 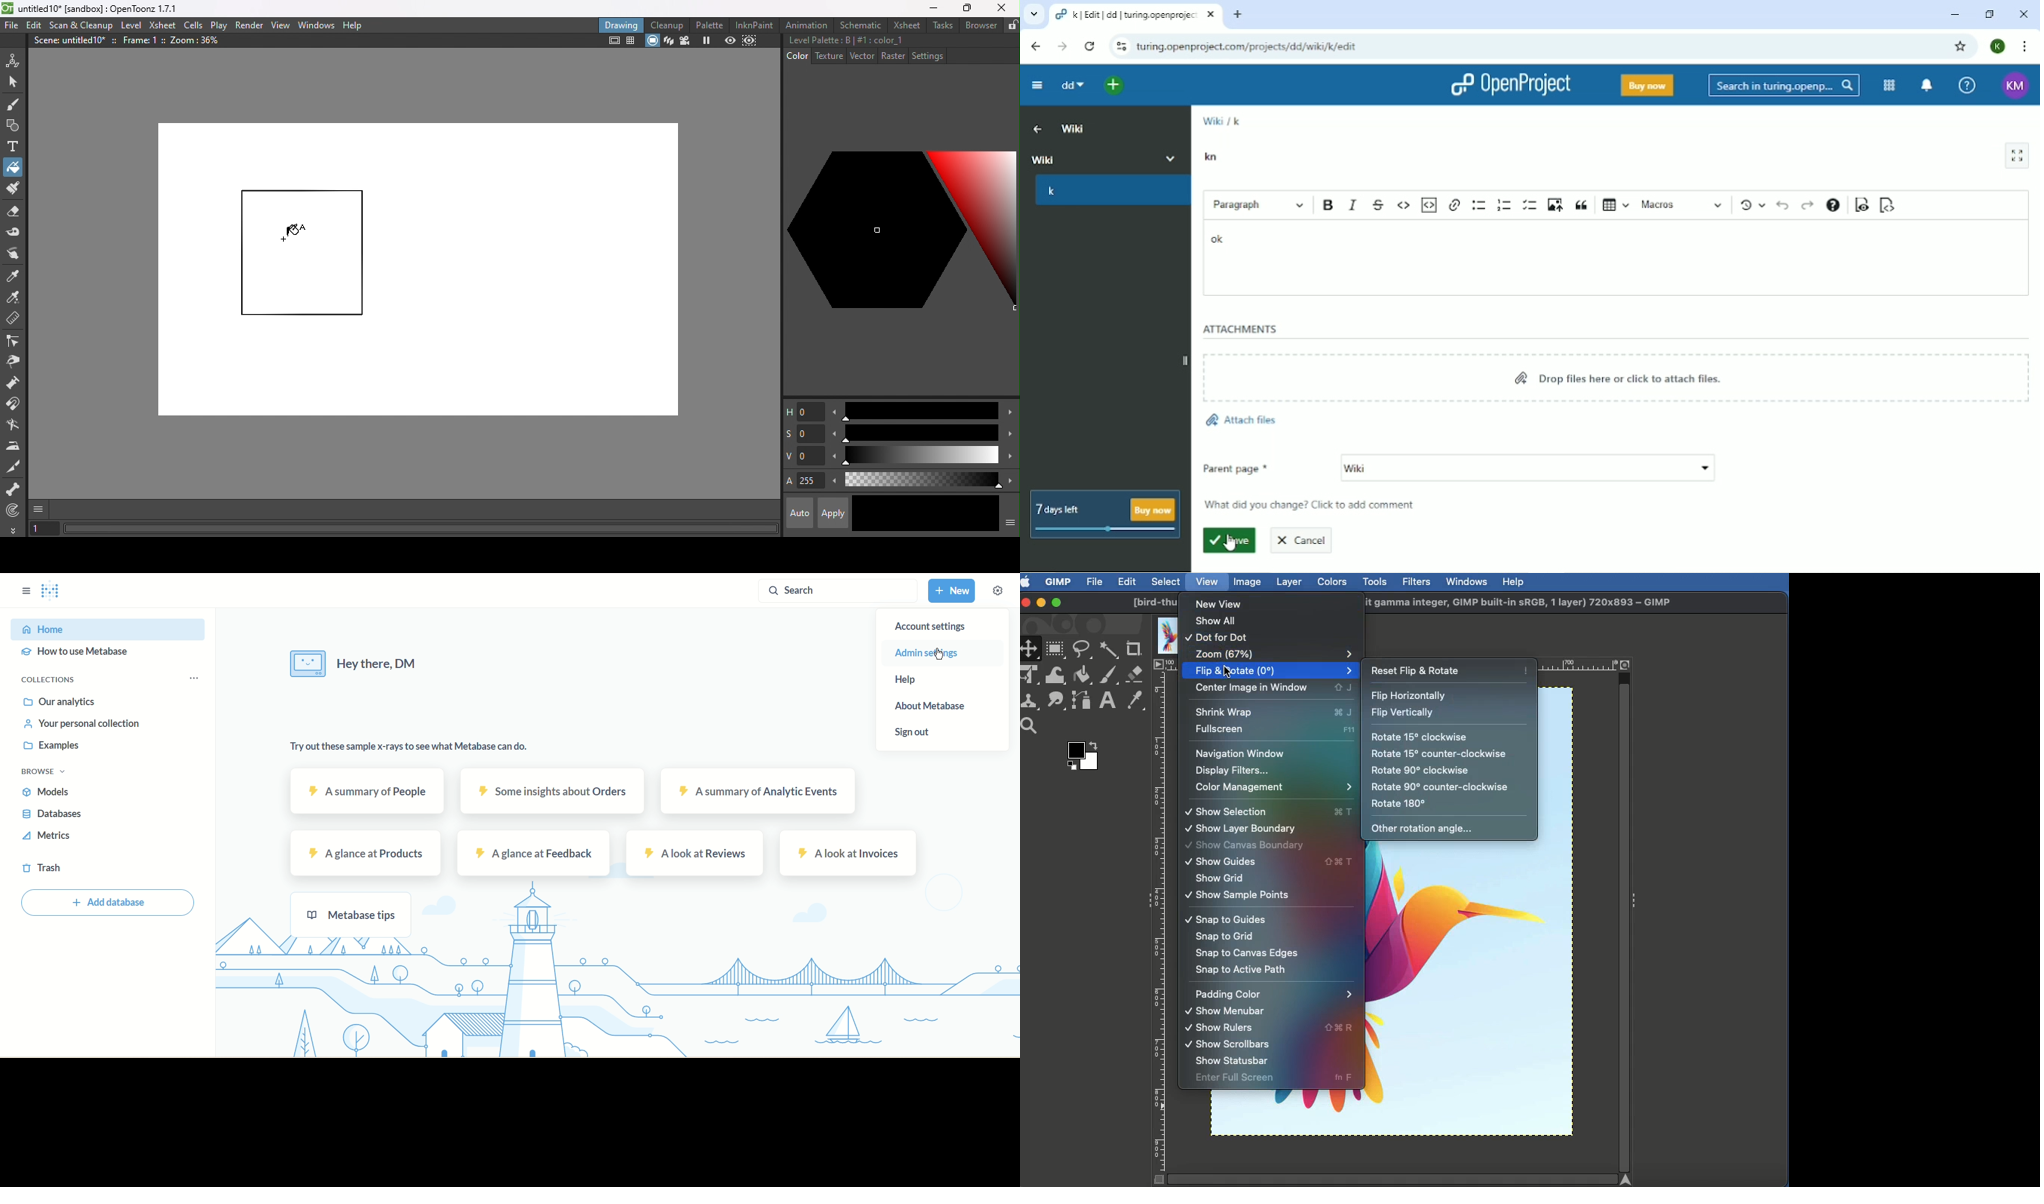 What do you see at coordinates (13, 297) in the screenshot?
I see `RGB picker tool` at bounding box center [13, 297].